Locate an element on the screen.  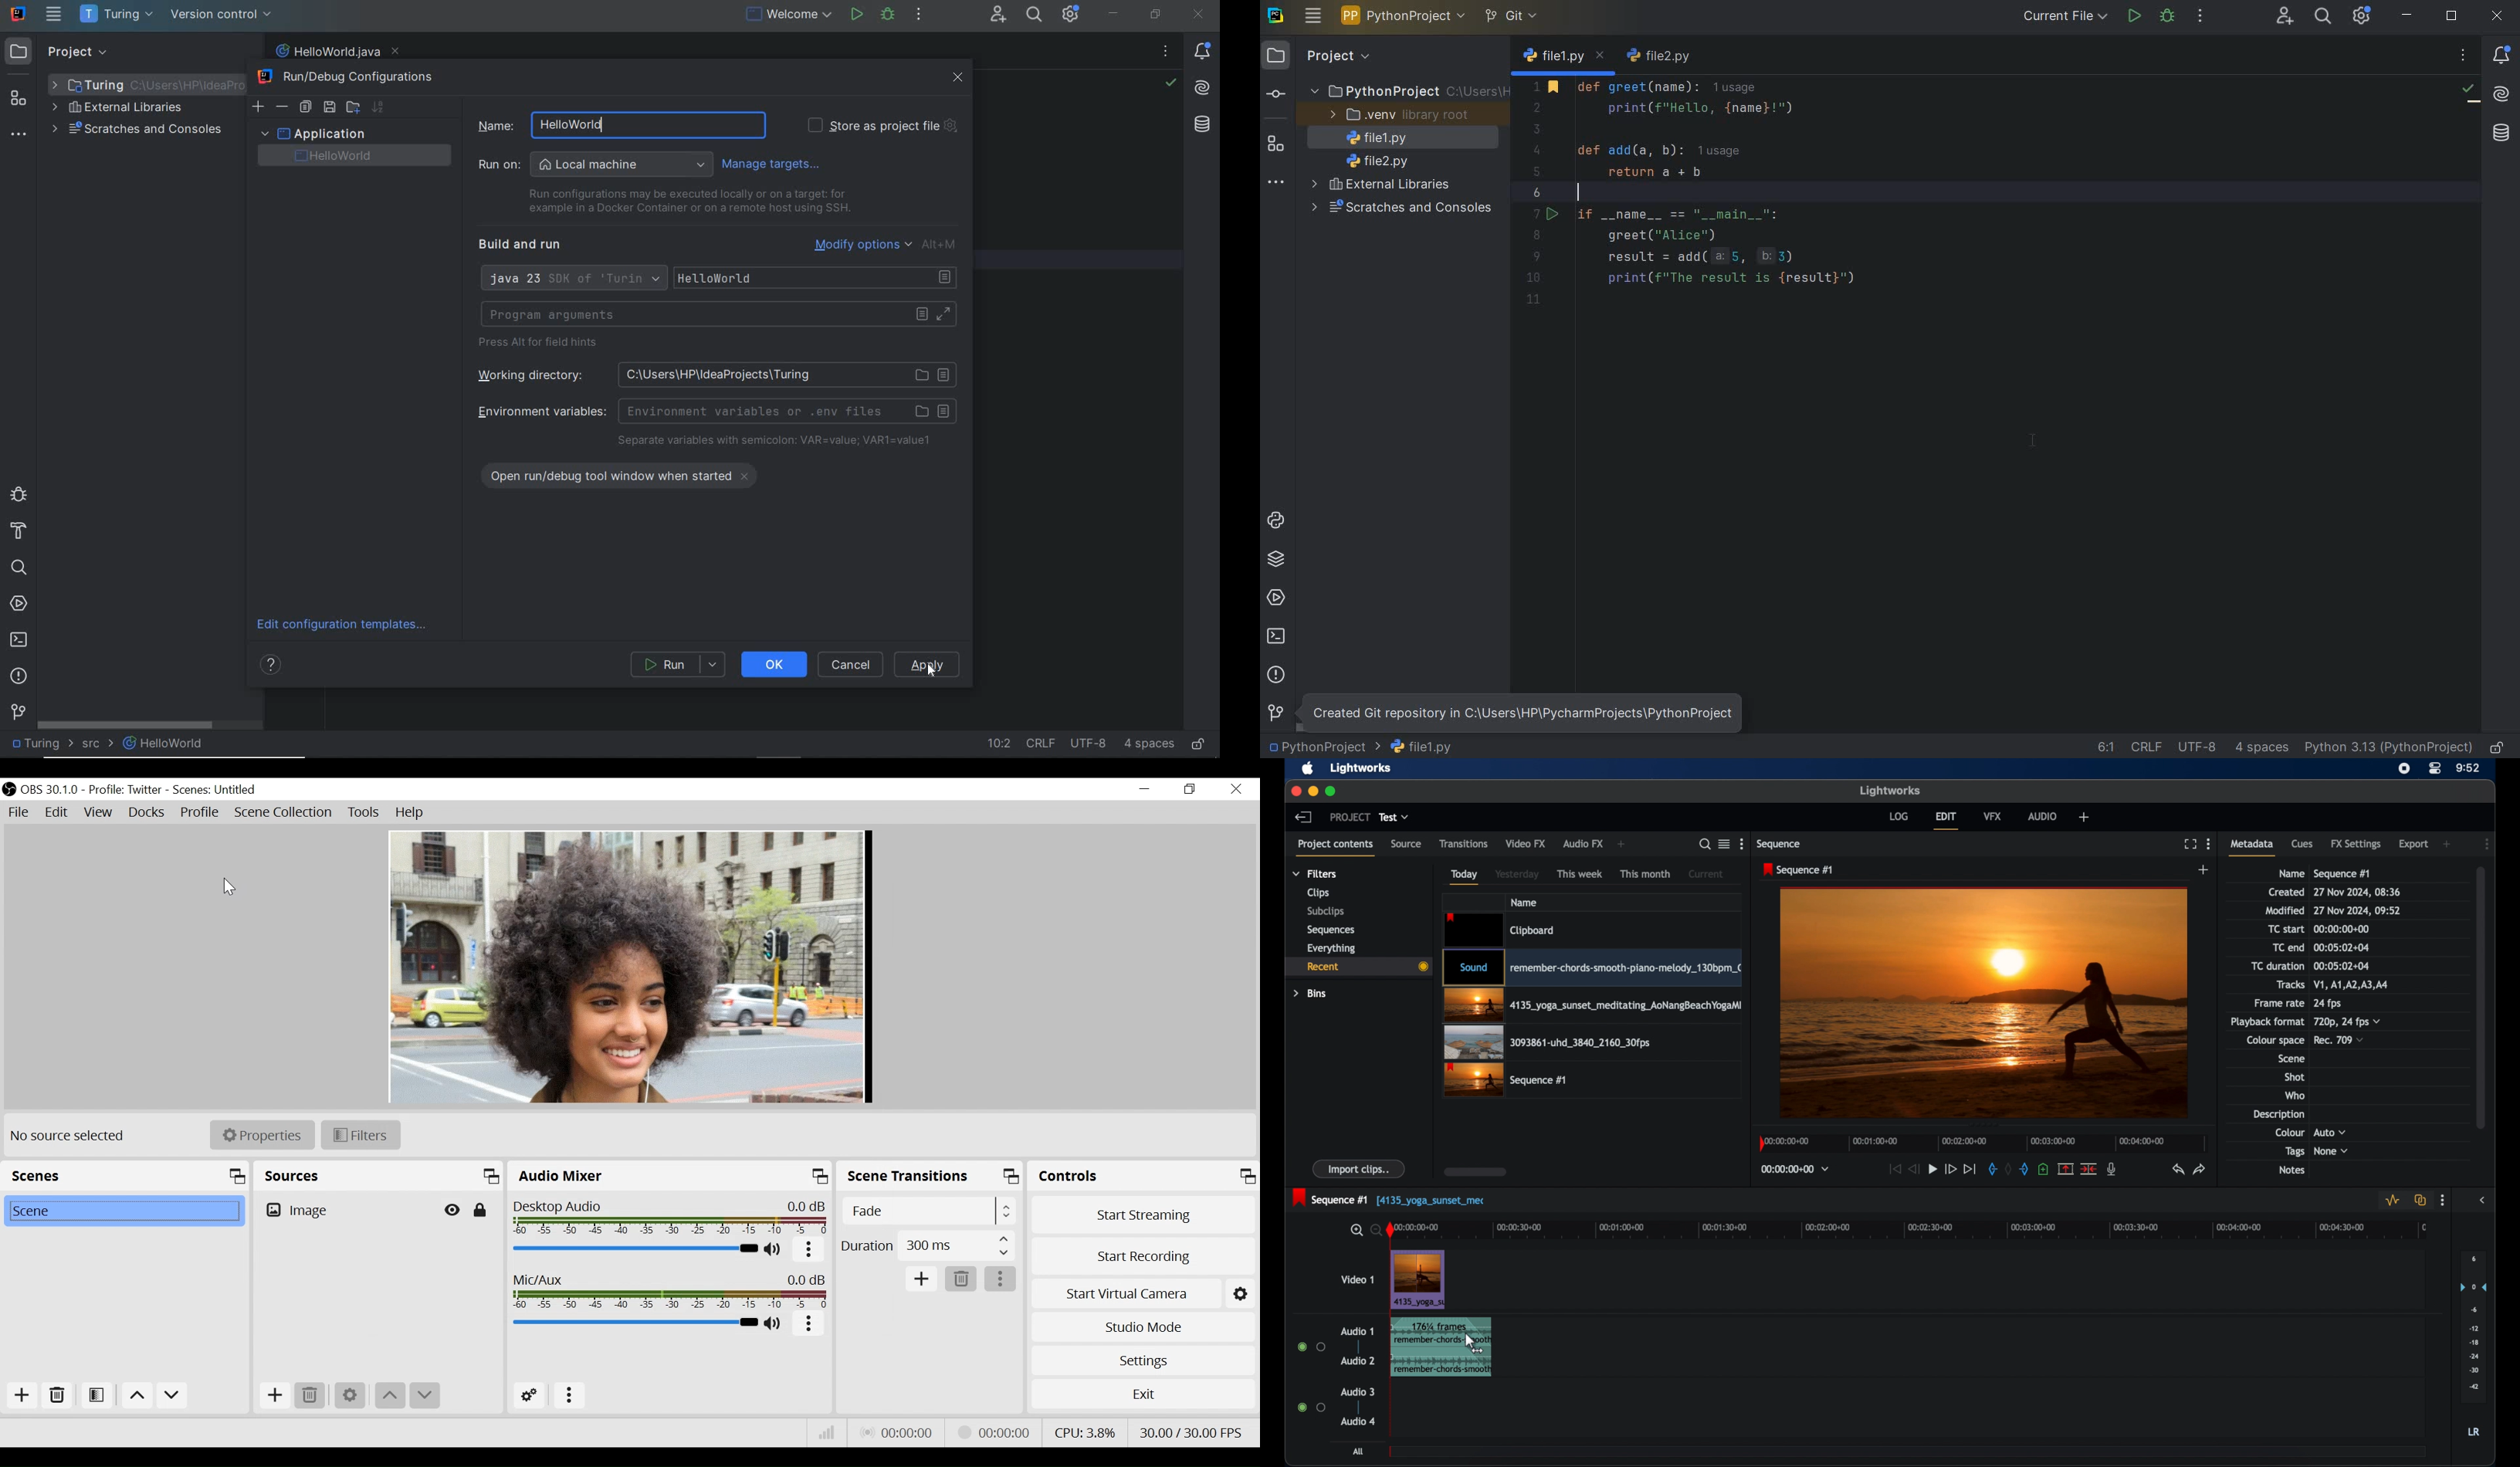
Start Virtual Camera is located at coordinates (1141, 1292).